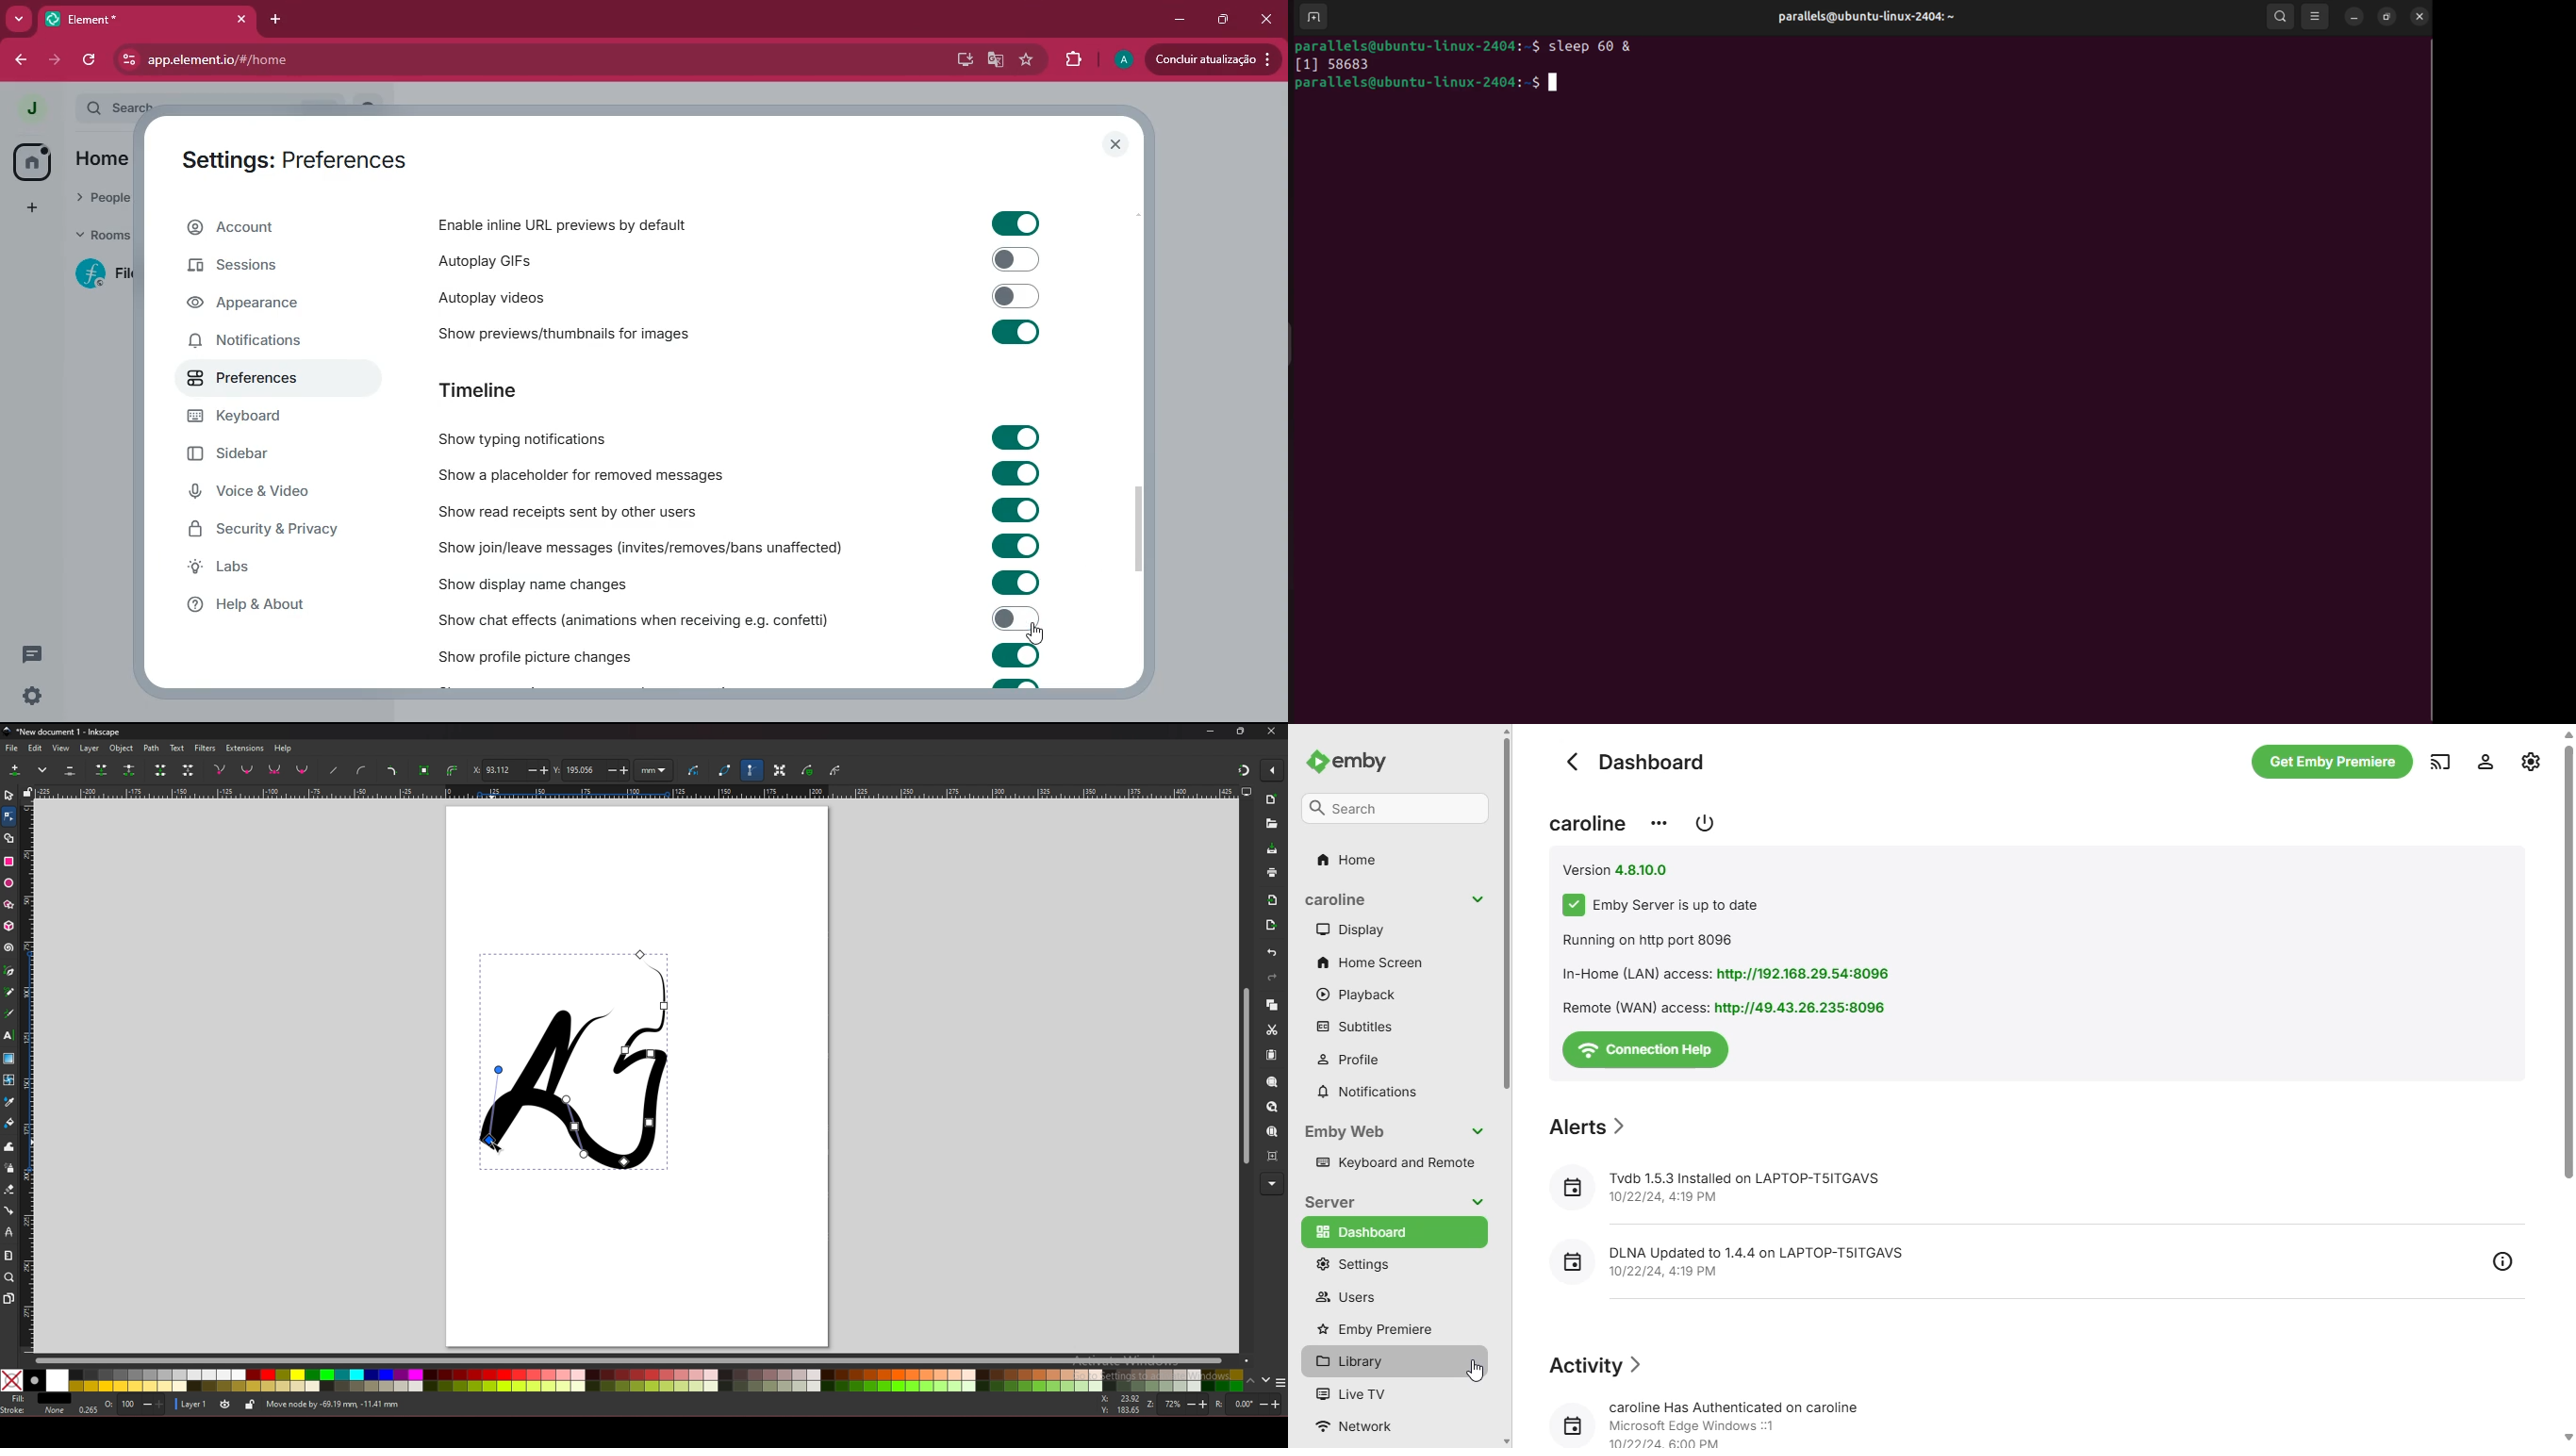 This screenshot has height=1456, width=2576. Describe the element at coordinates (457, 1404) in the screenshot. I see `info` at that location.